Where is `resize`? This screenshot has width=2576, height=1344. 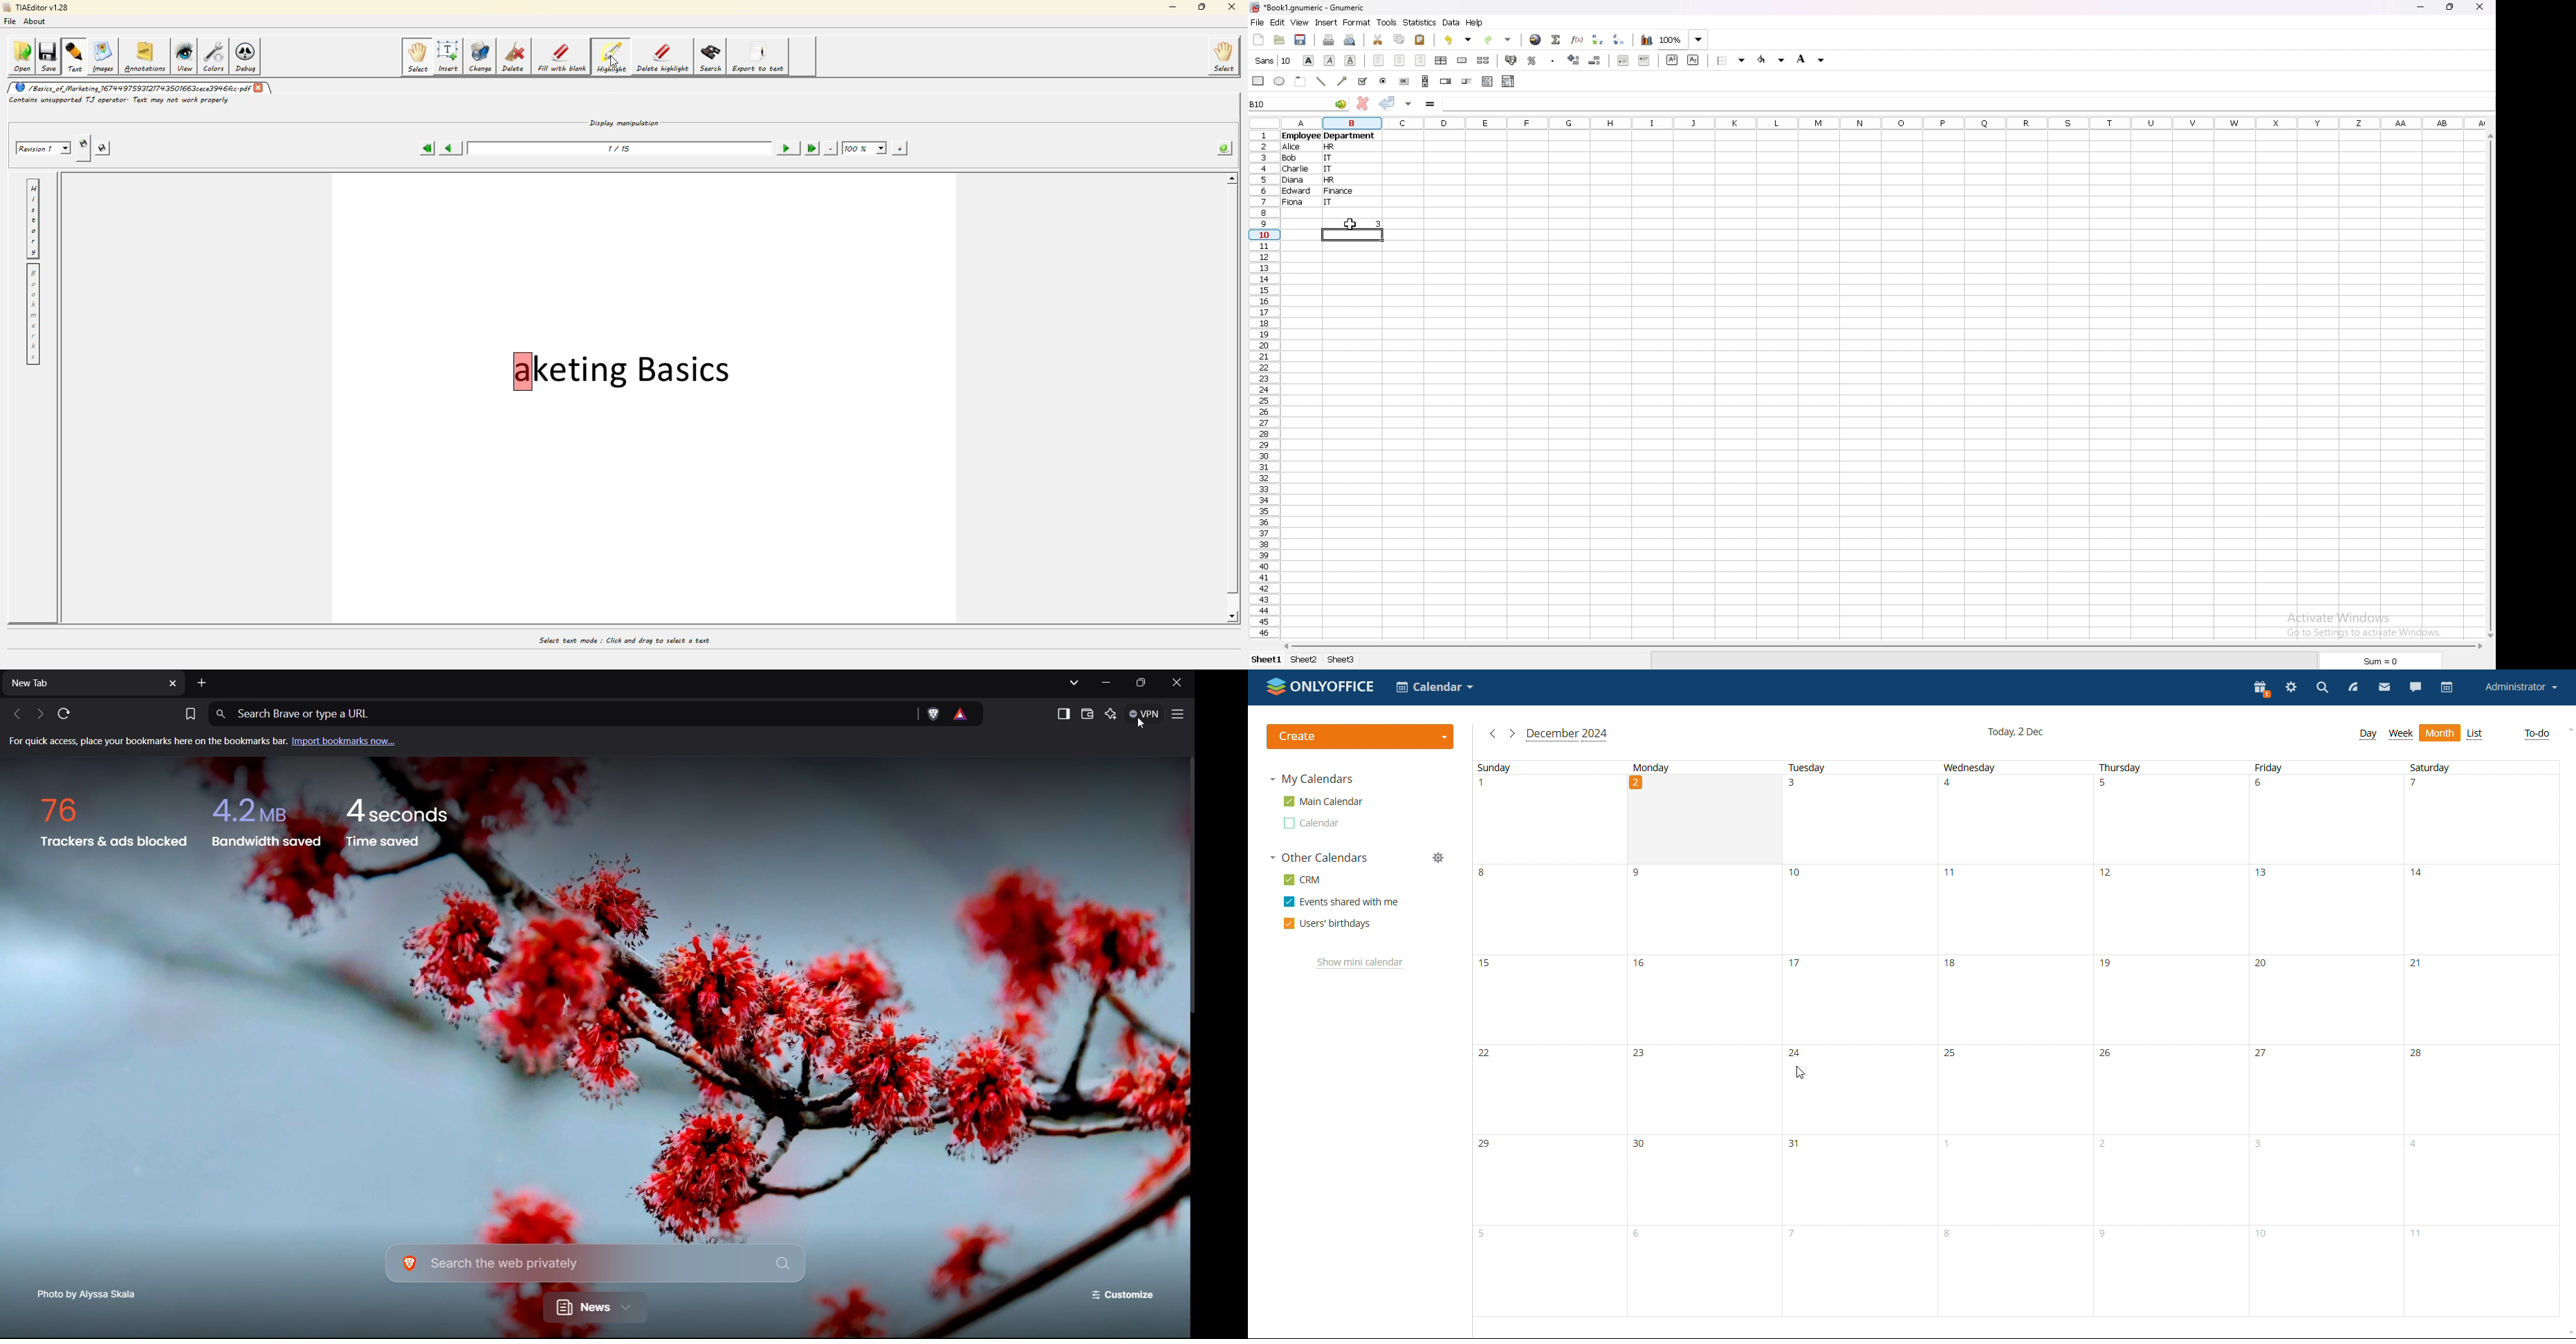 resize is located at coordinates (2451, 7).